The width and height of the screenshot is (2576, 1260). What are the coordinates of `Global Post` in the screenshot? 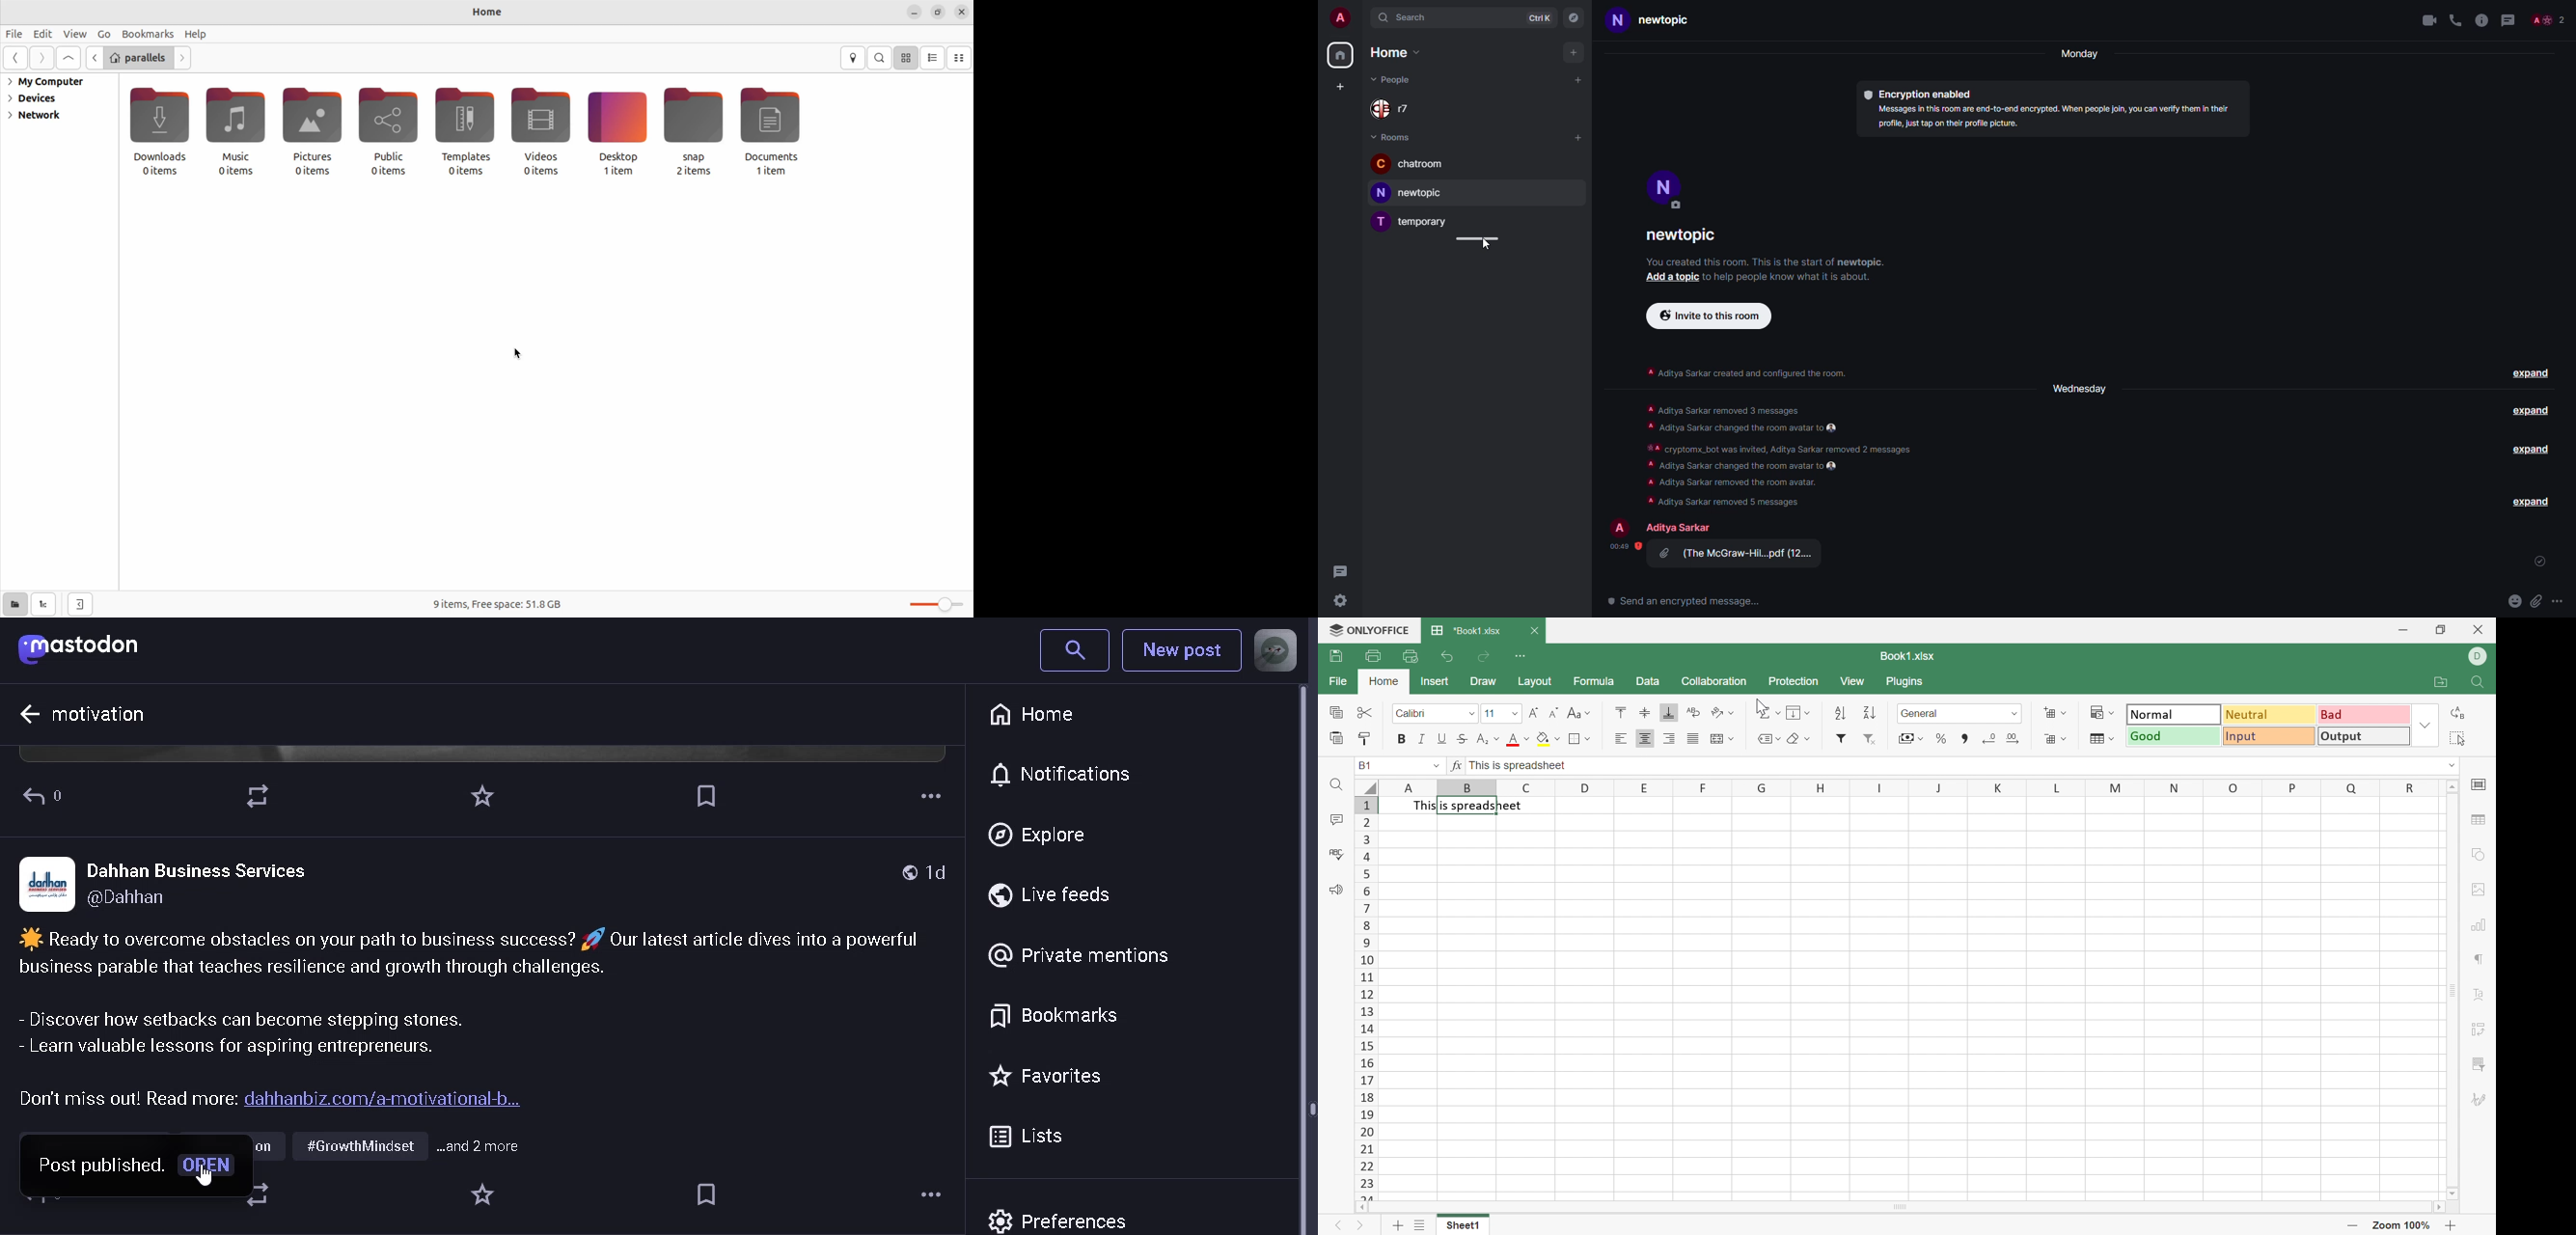 It's located at (902, 872).